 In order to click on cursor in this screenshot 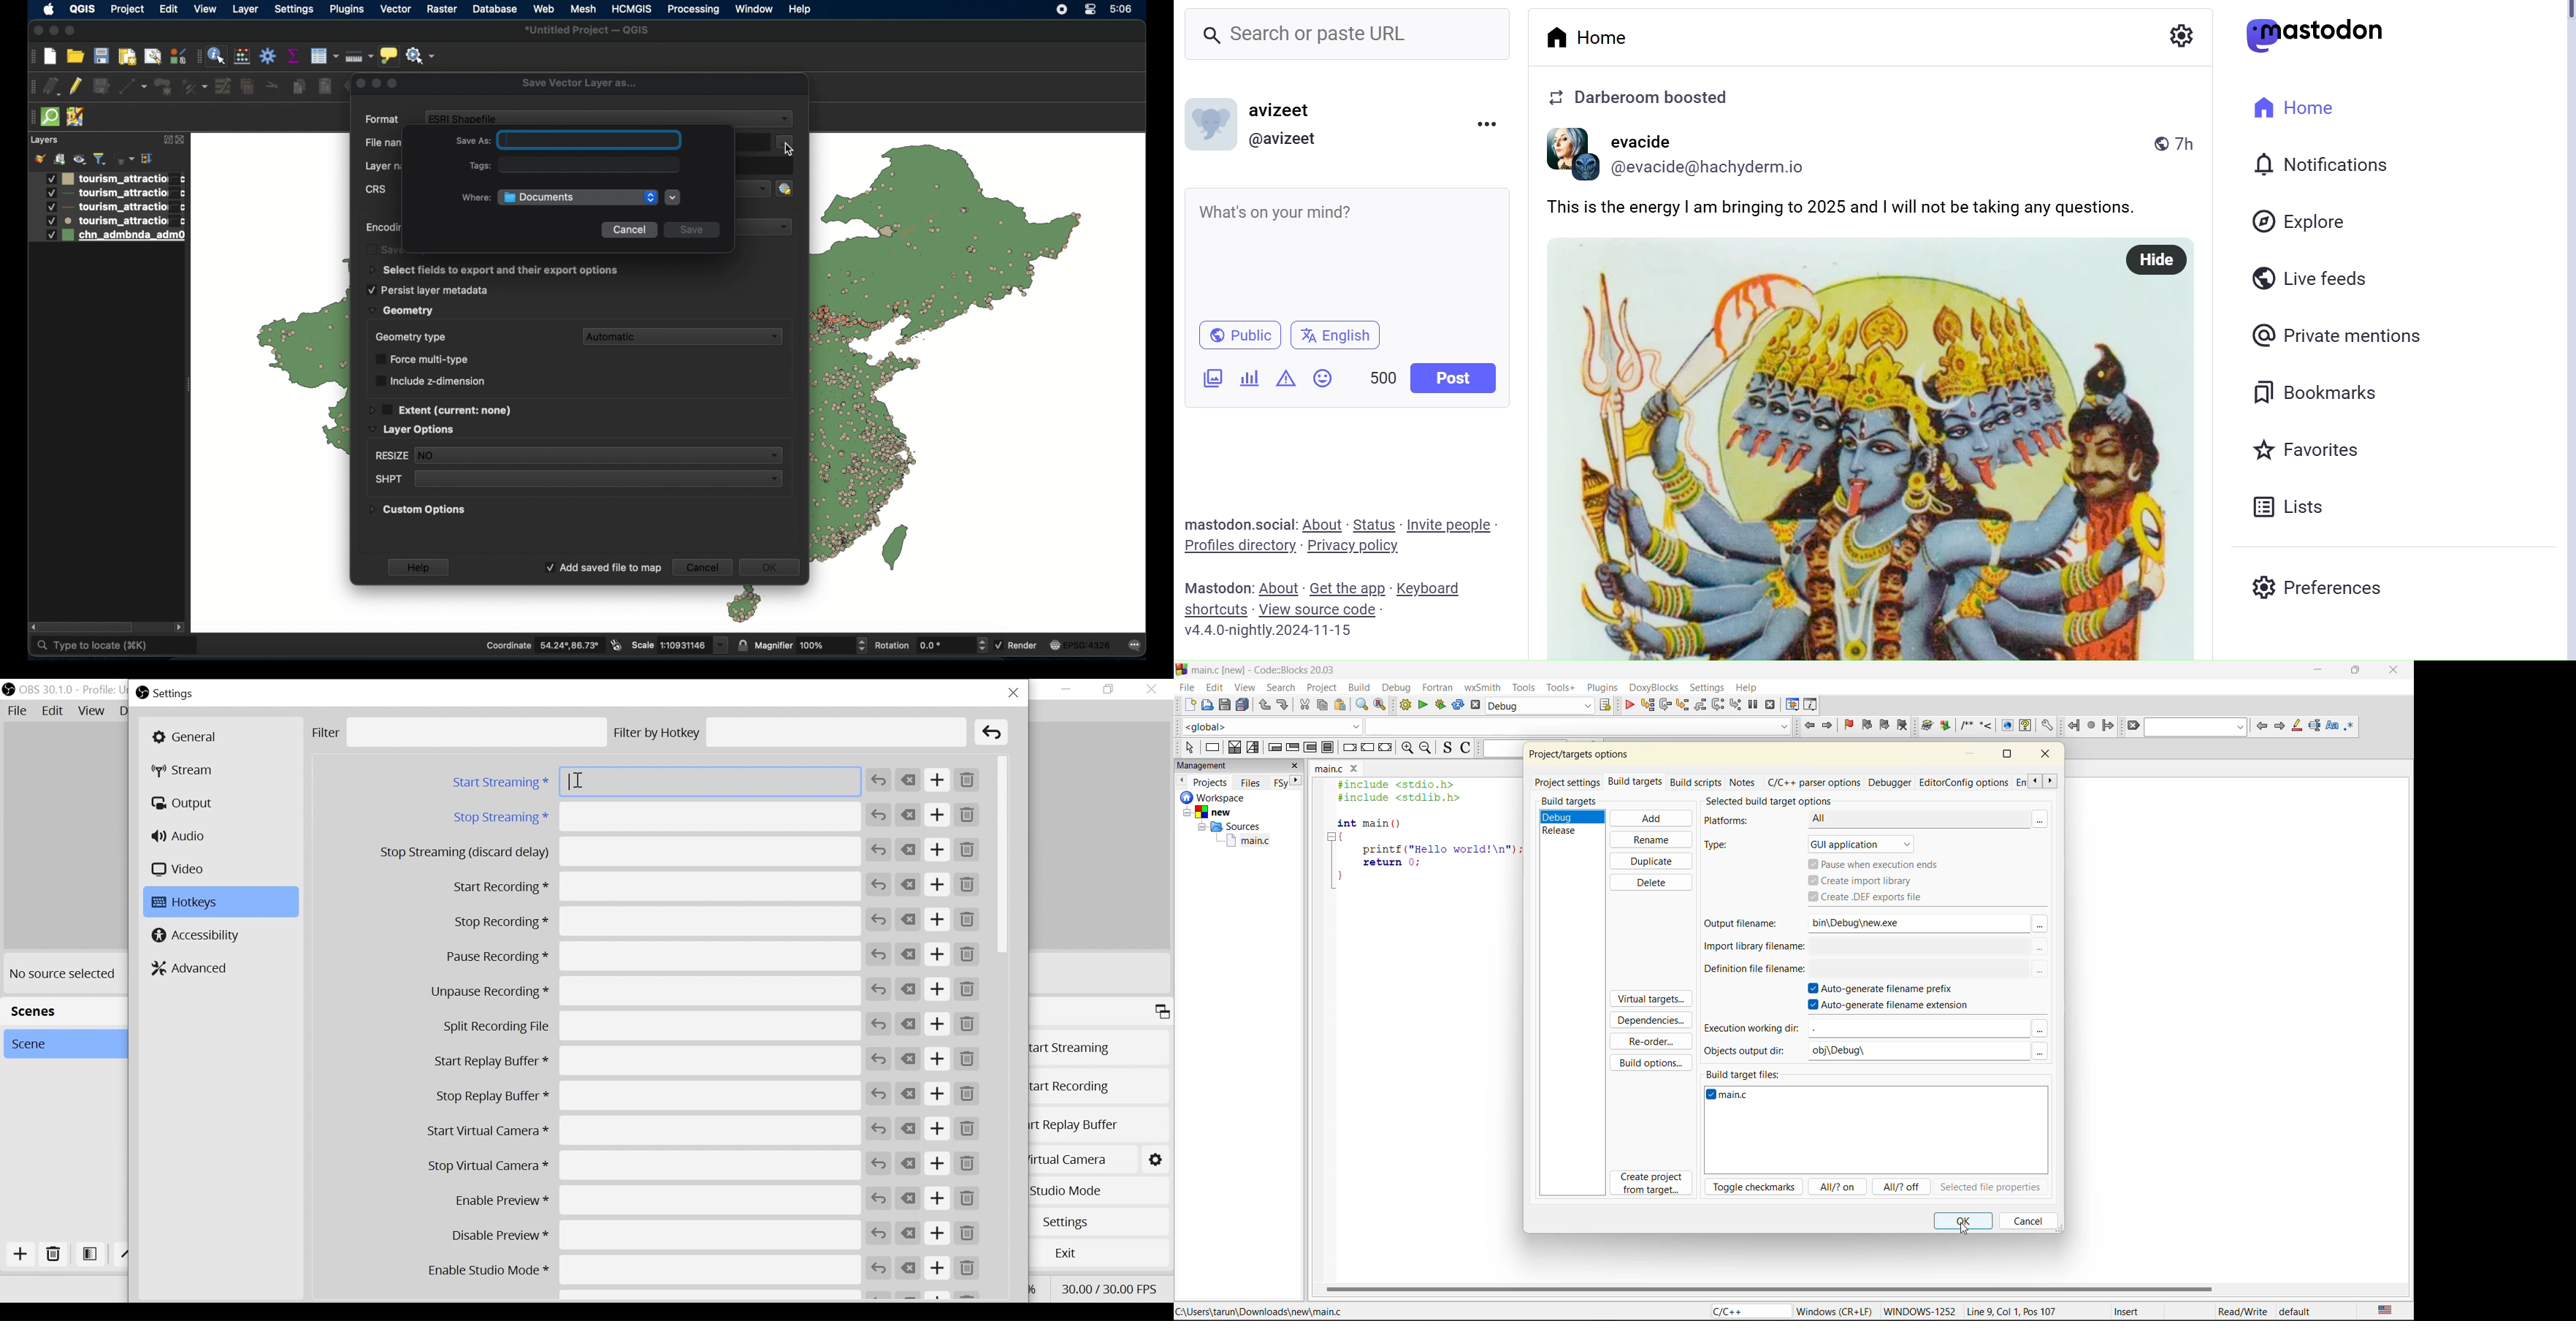, I will do `click(789, 150)`.